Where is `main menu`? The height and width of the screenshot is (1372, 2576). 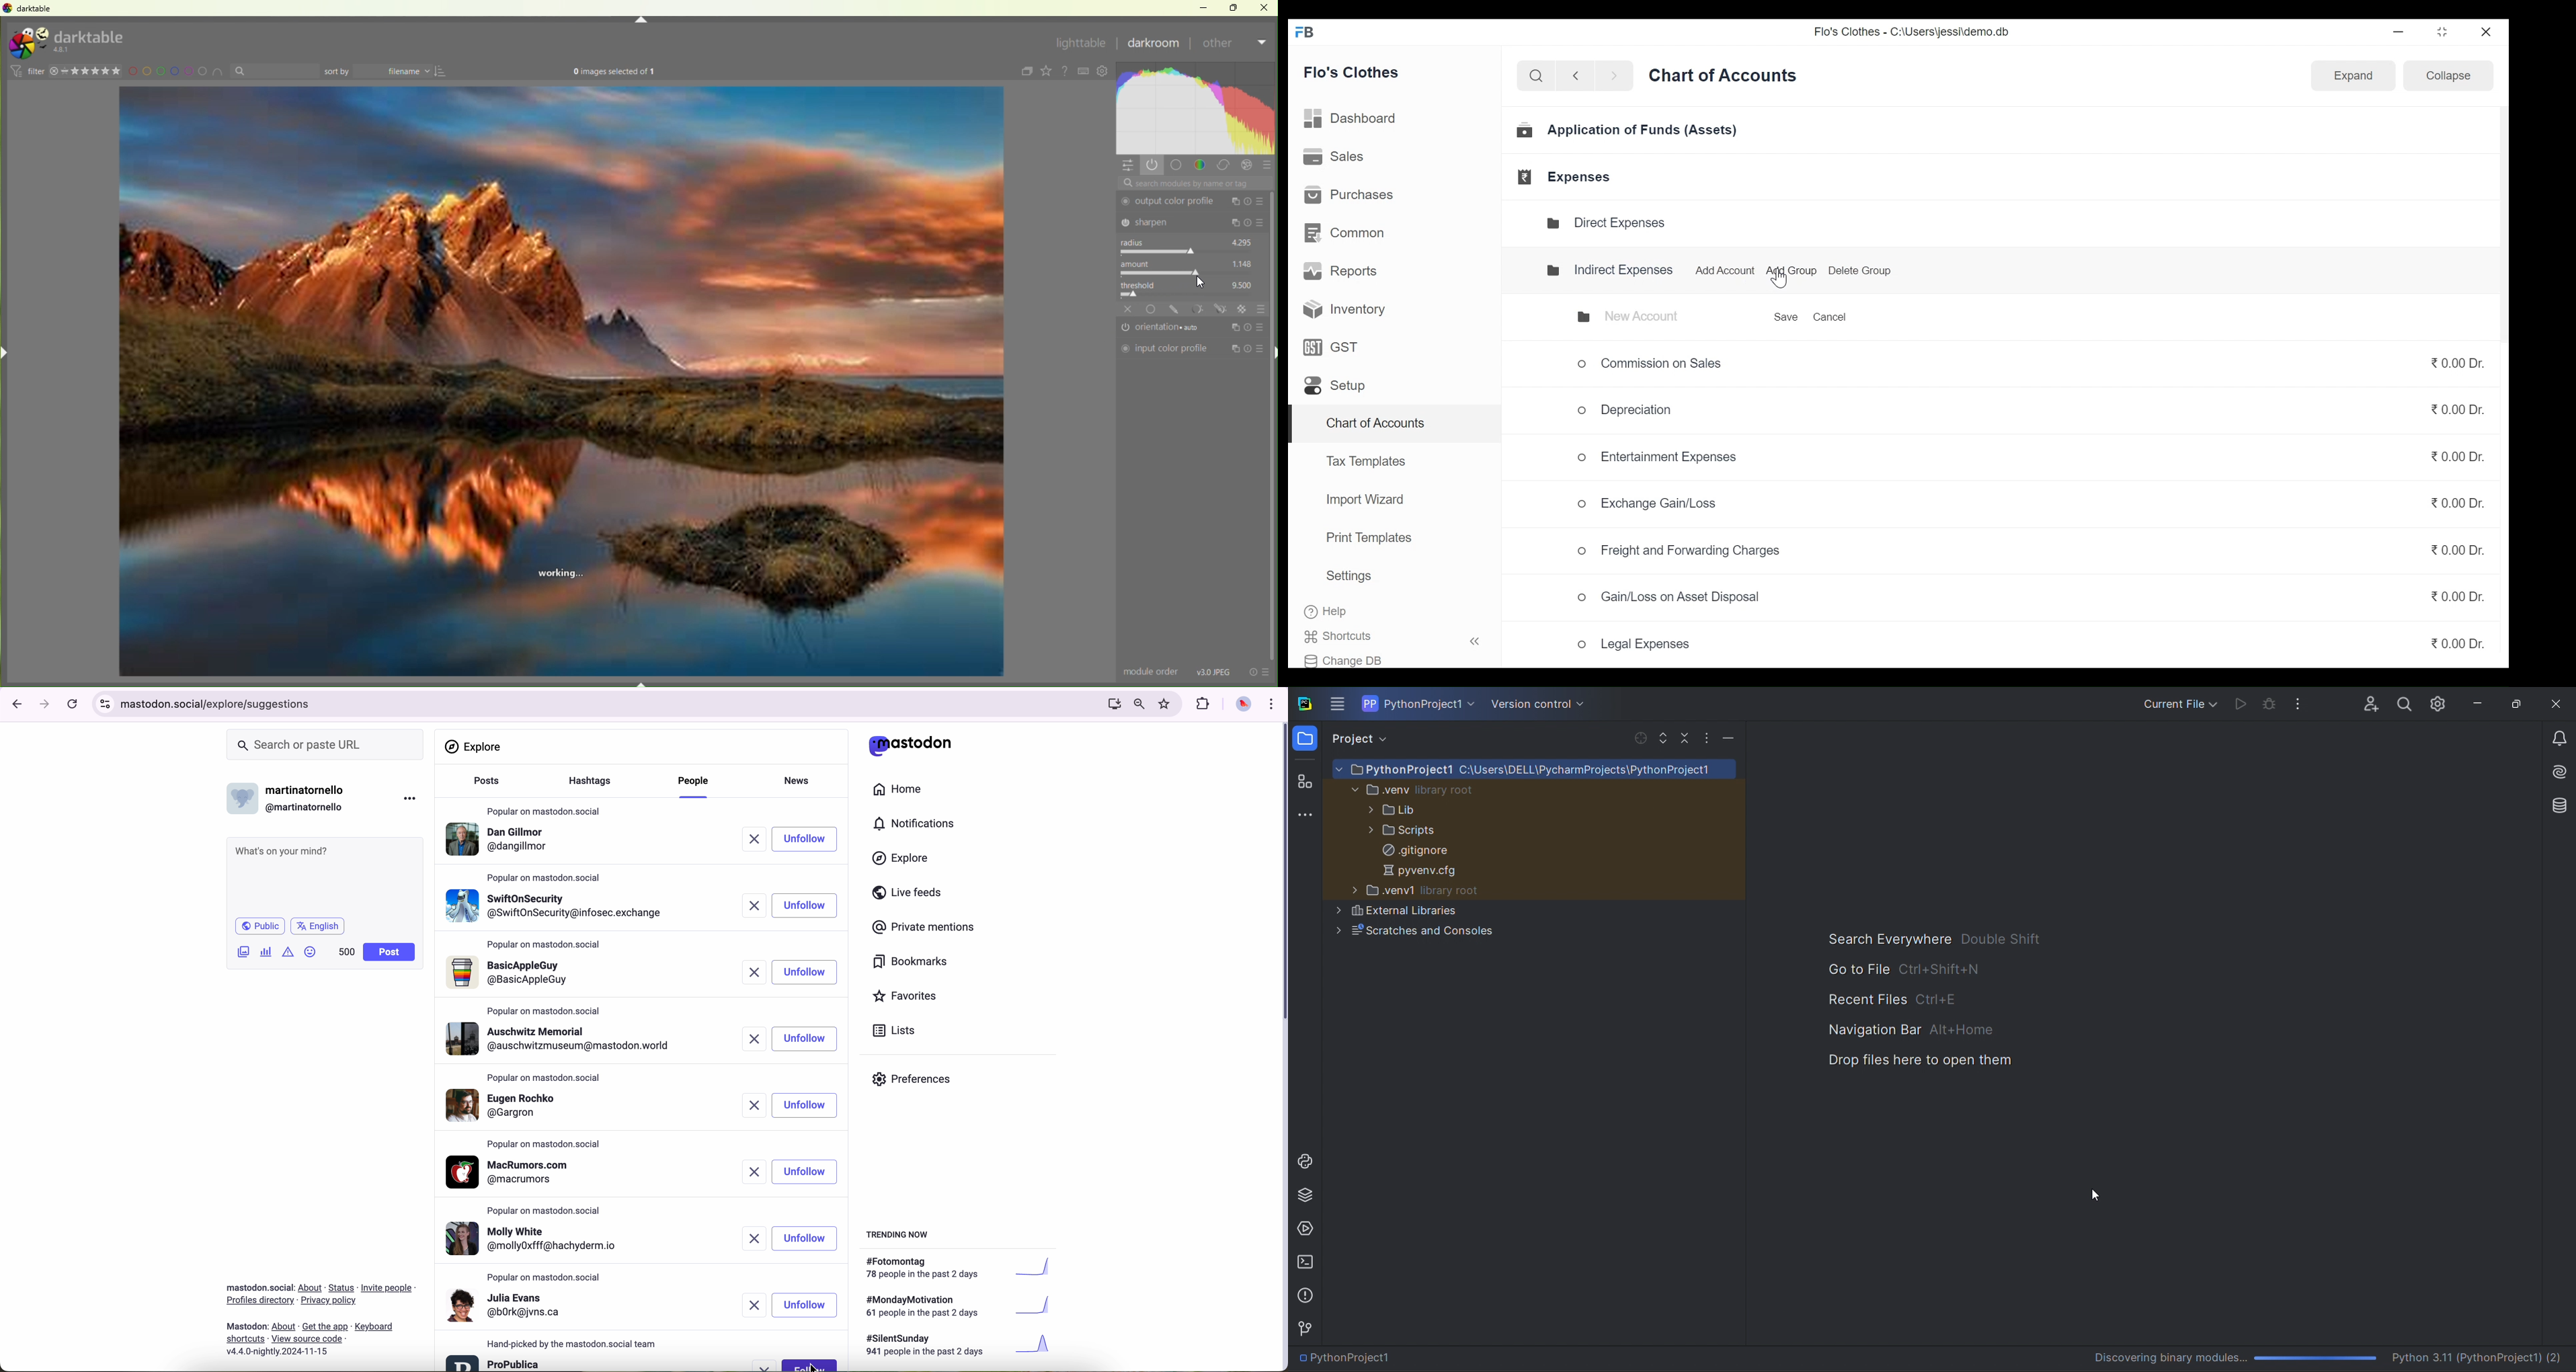
main menu is located at coordinates (1339, 704).